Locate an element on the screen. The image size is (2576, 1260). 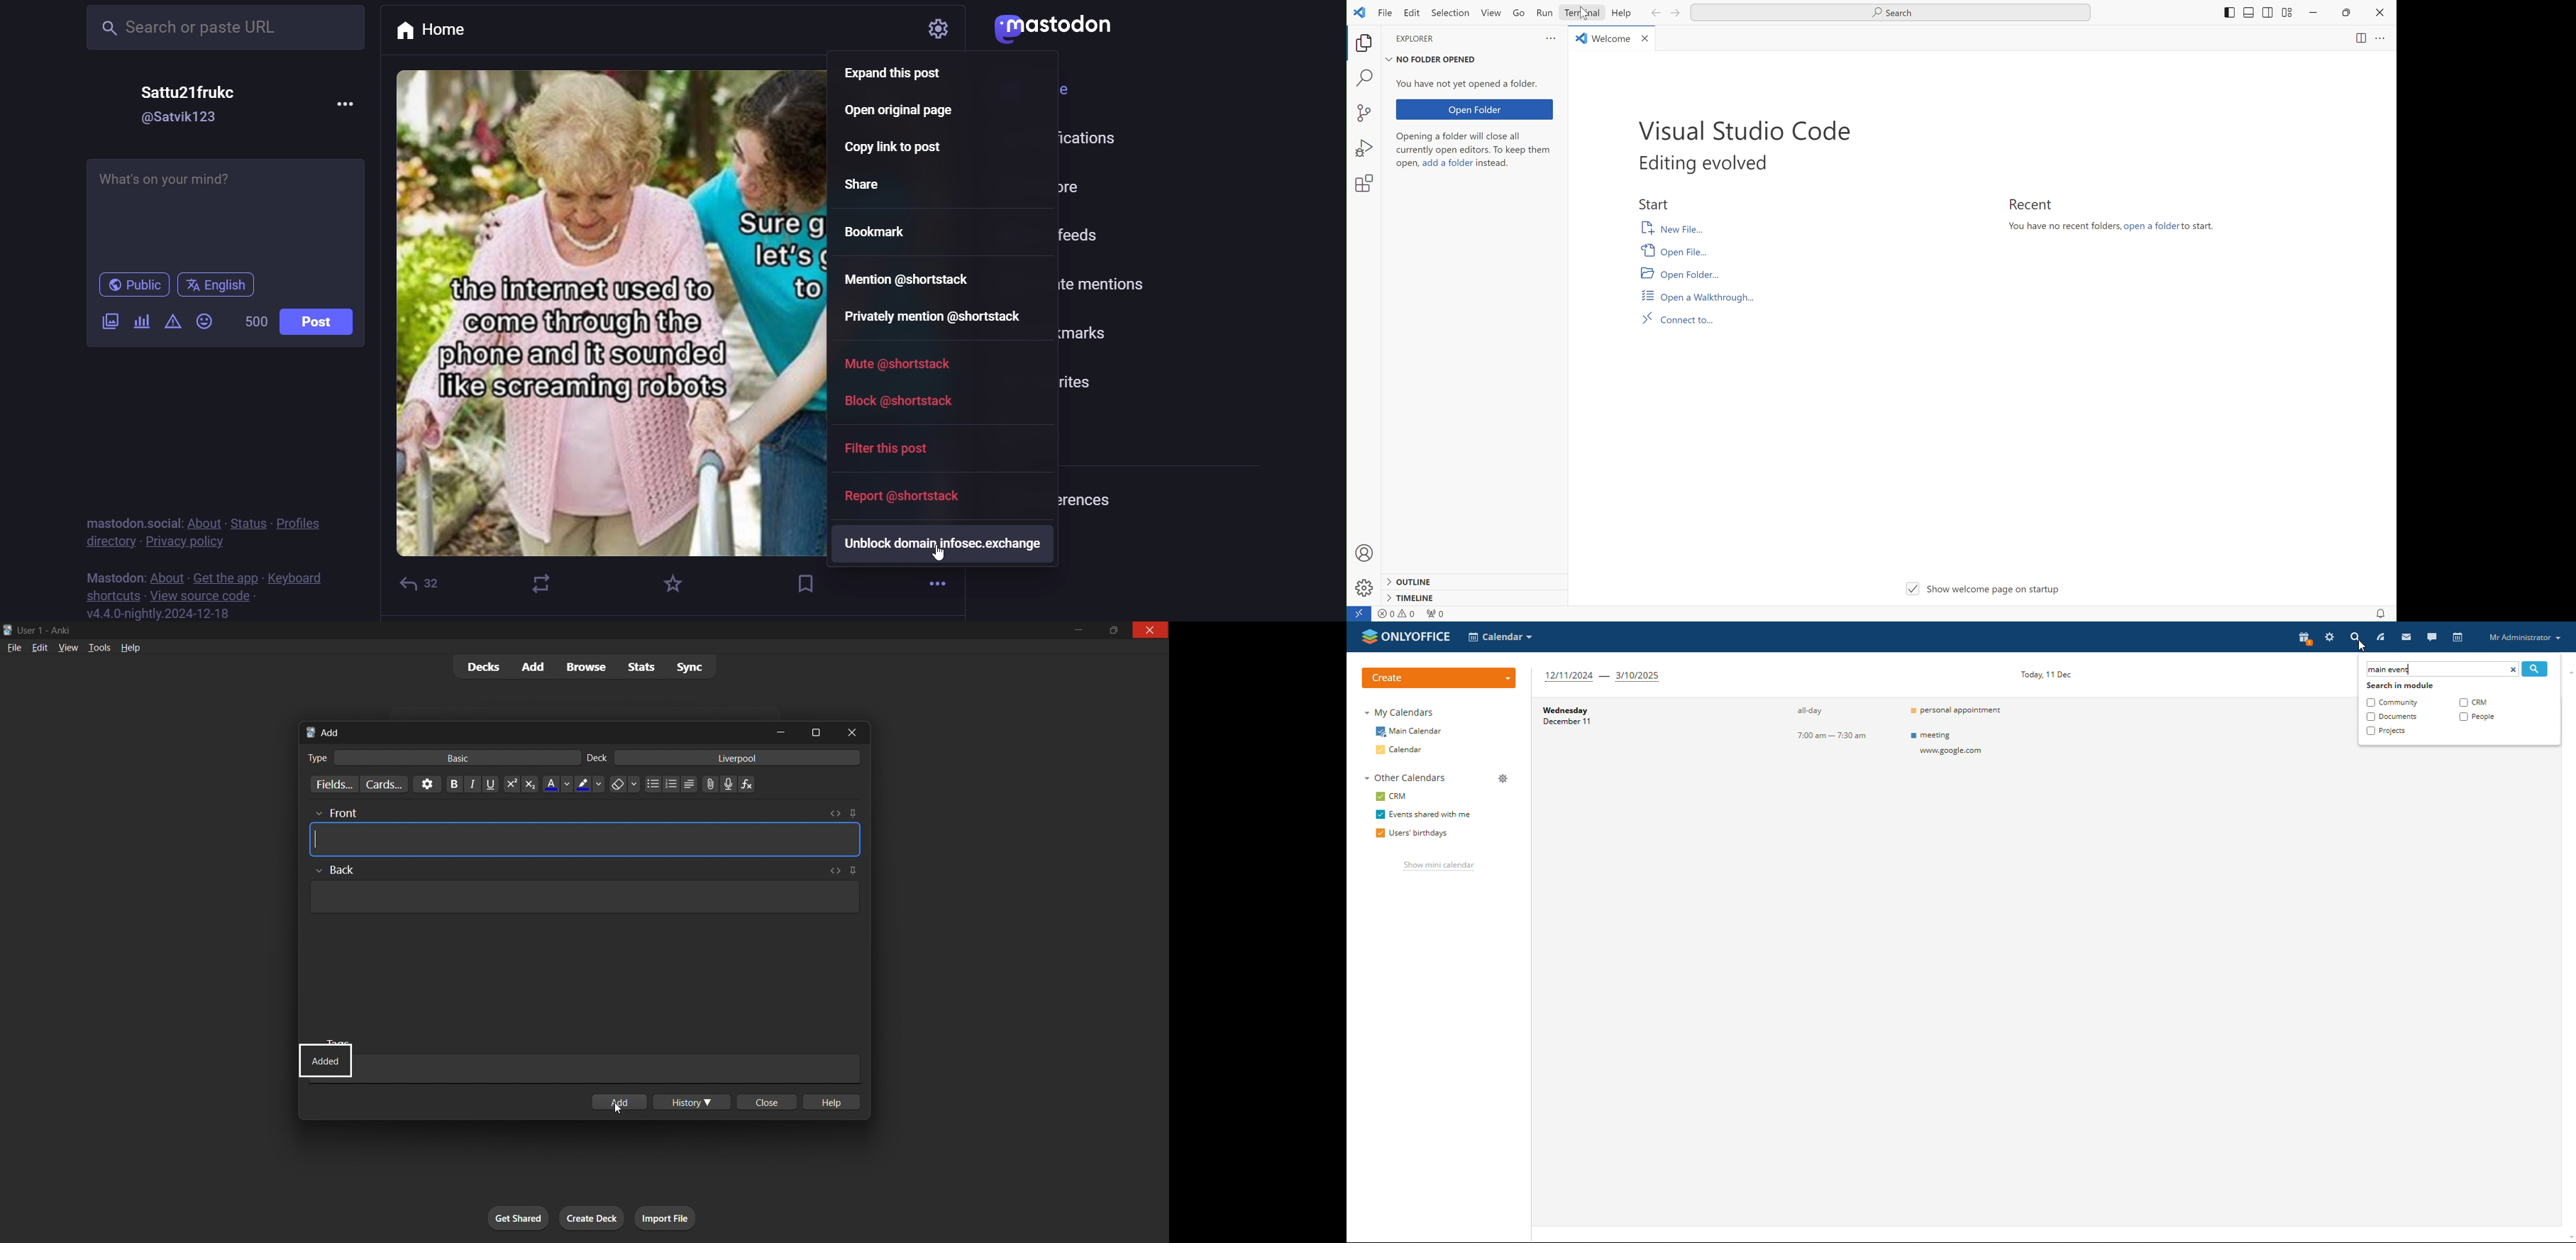
card front input is located at coordinates (586, 830).